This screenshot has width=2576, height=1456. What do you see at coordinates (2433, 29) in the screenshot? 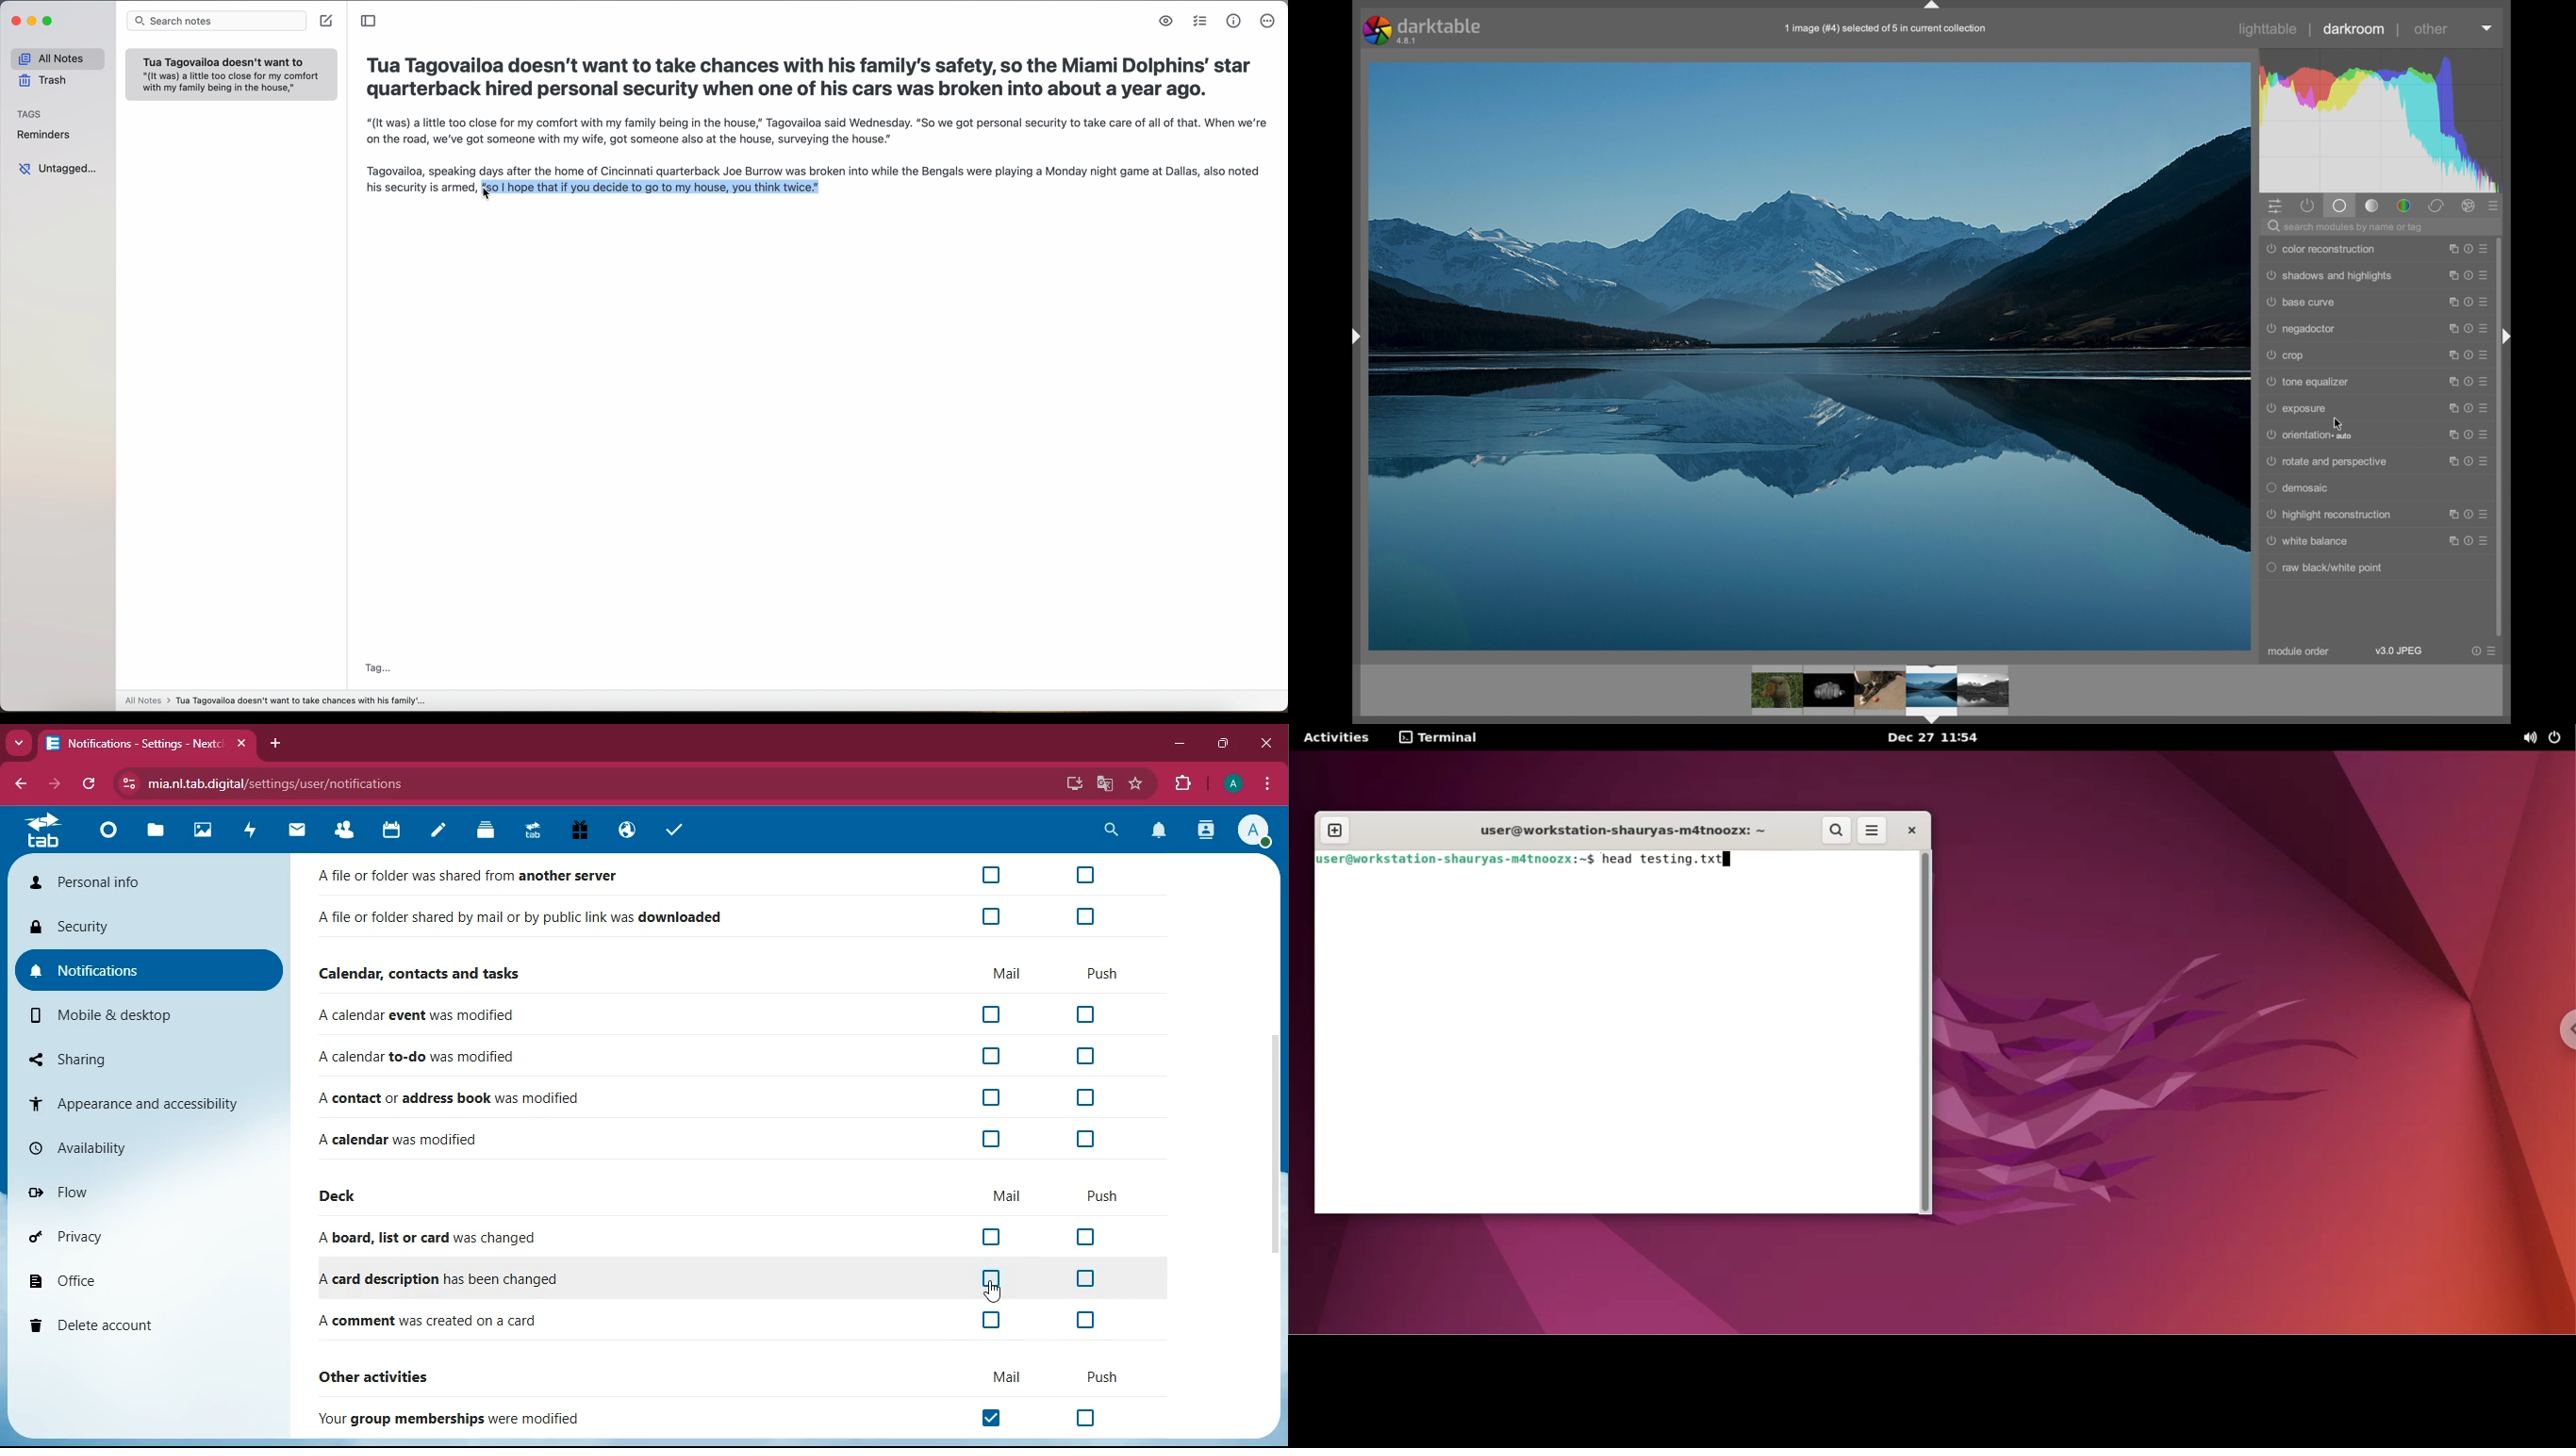
I see `other` at bounding box center [2433, 29].